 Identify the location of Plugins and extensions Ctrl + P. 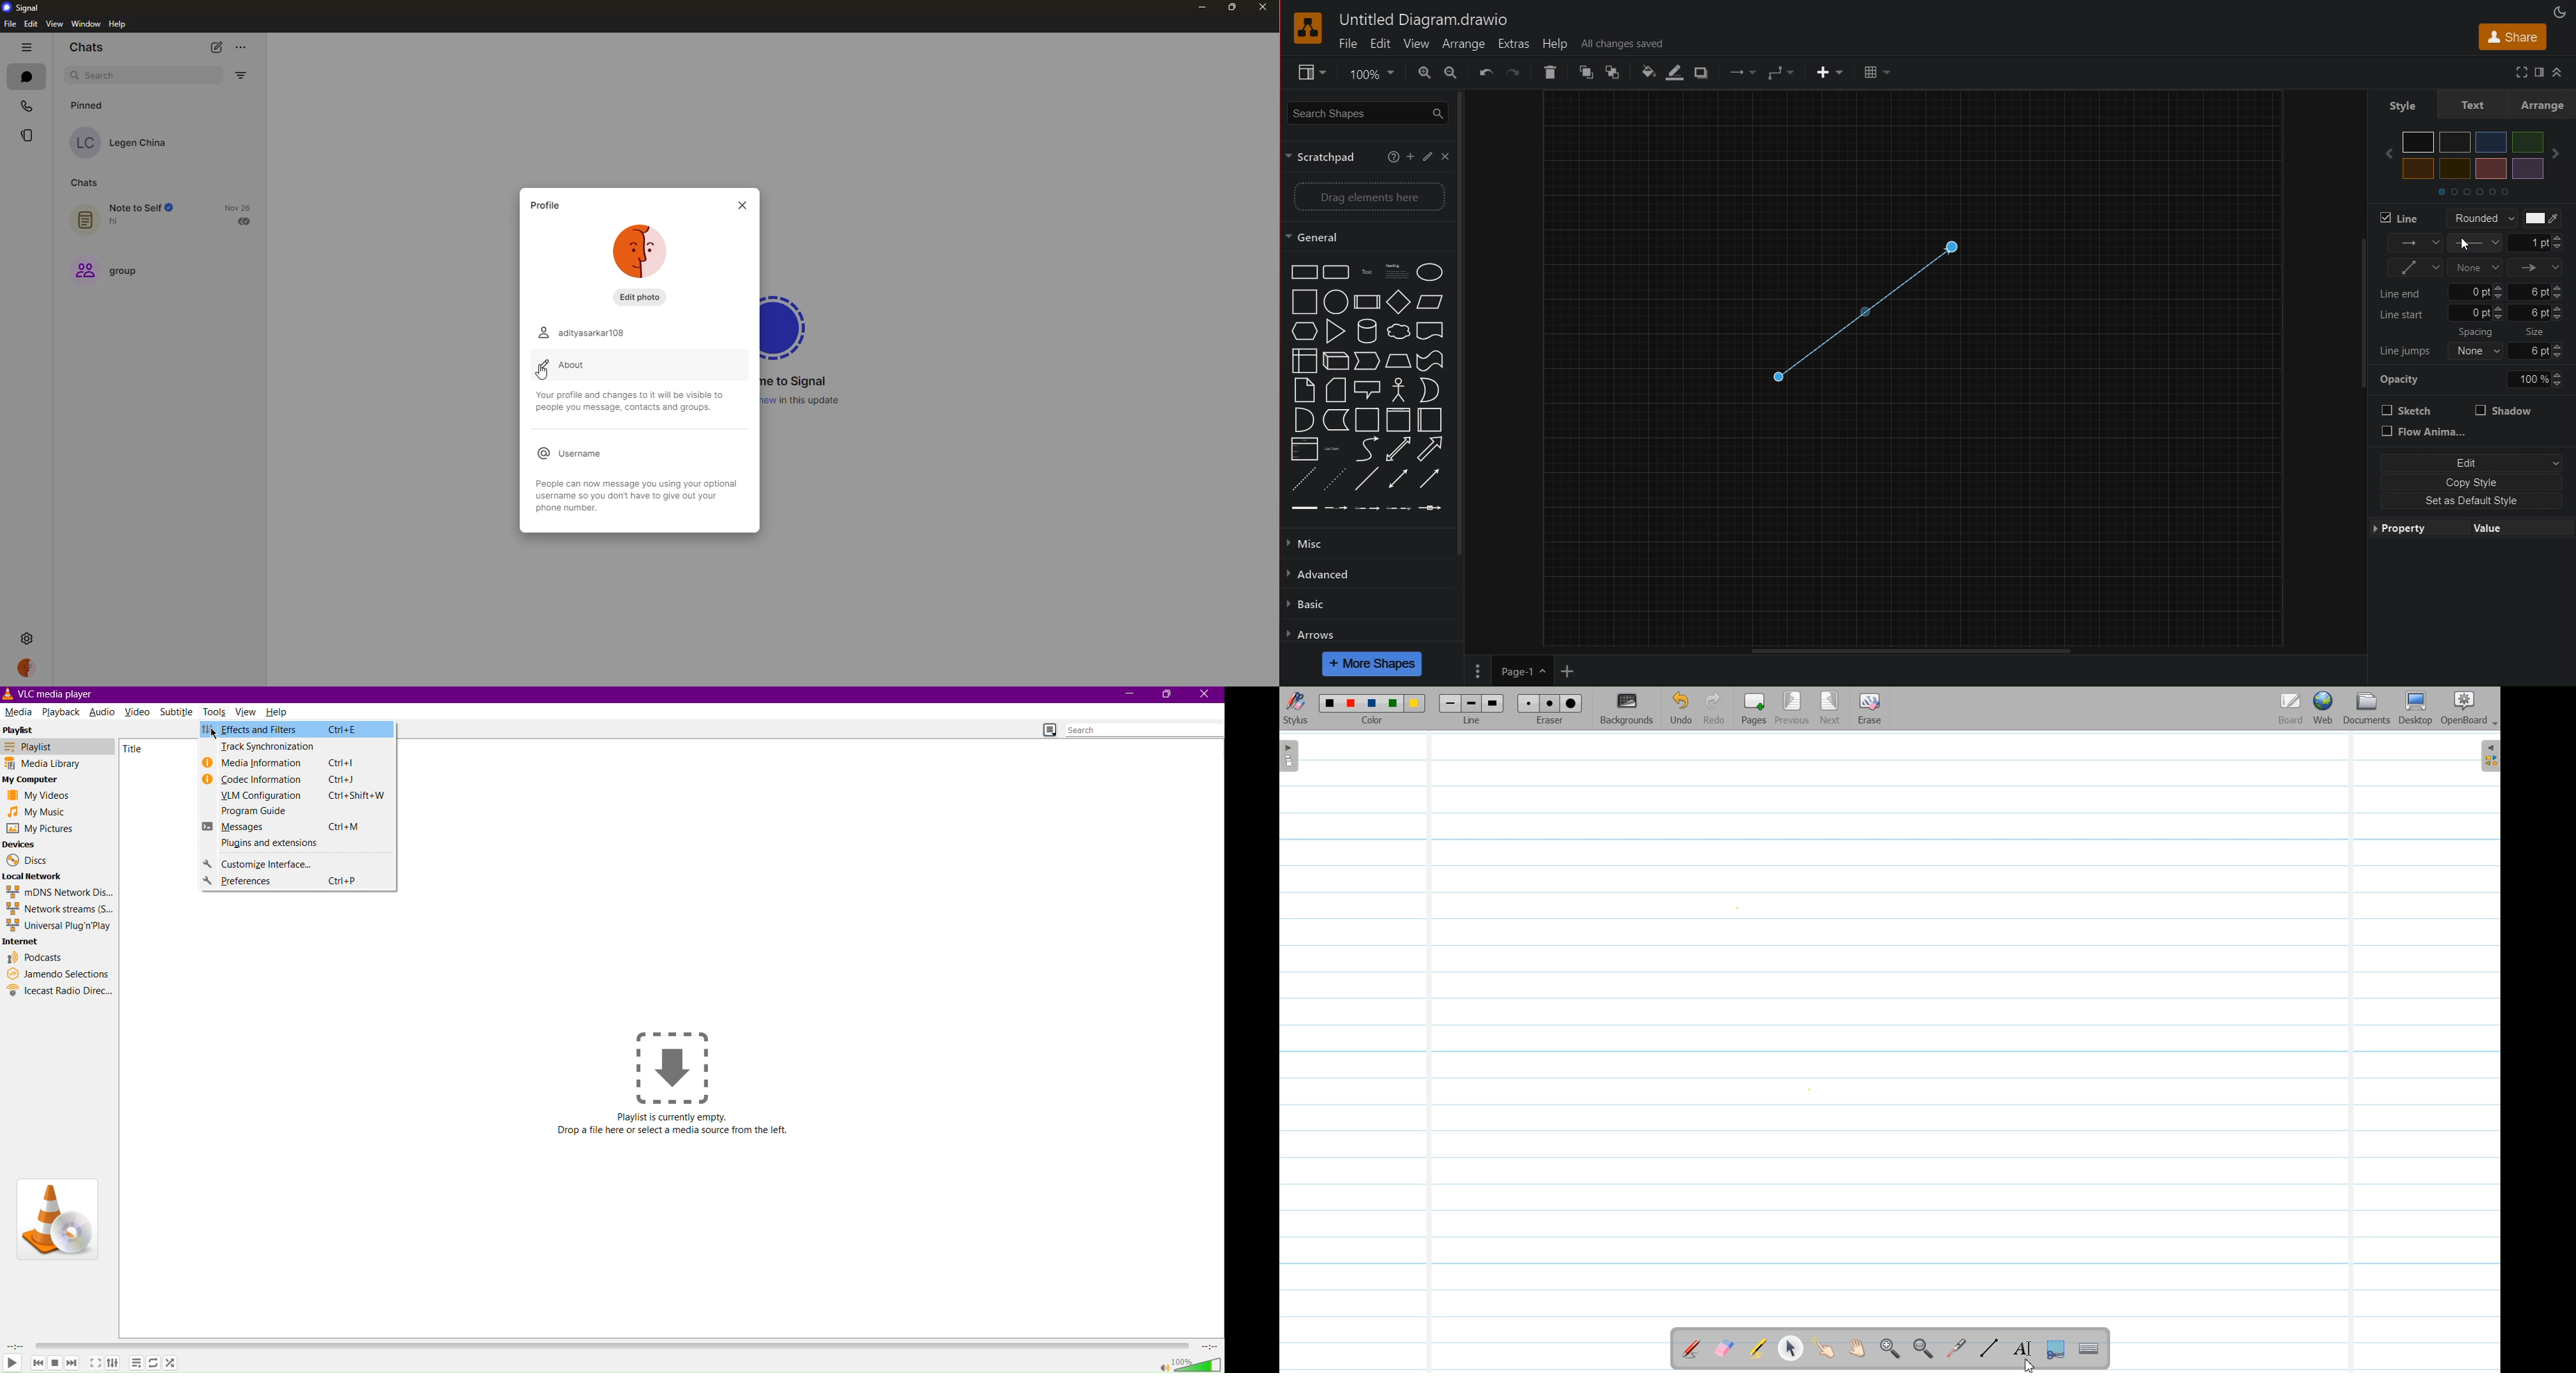
(295, 845).